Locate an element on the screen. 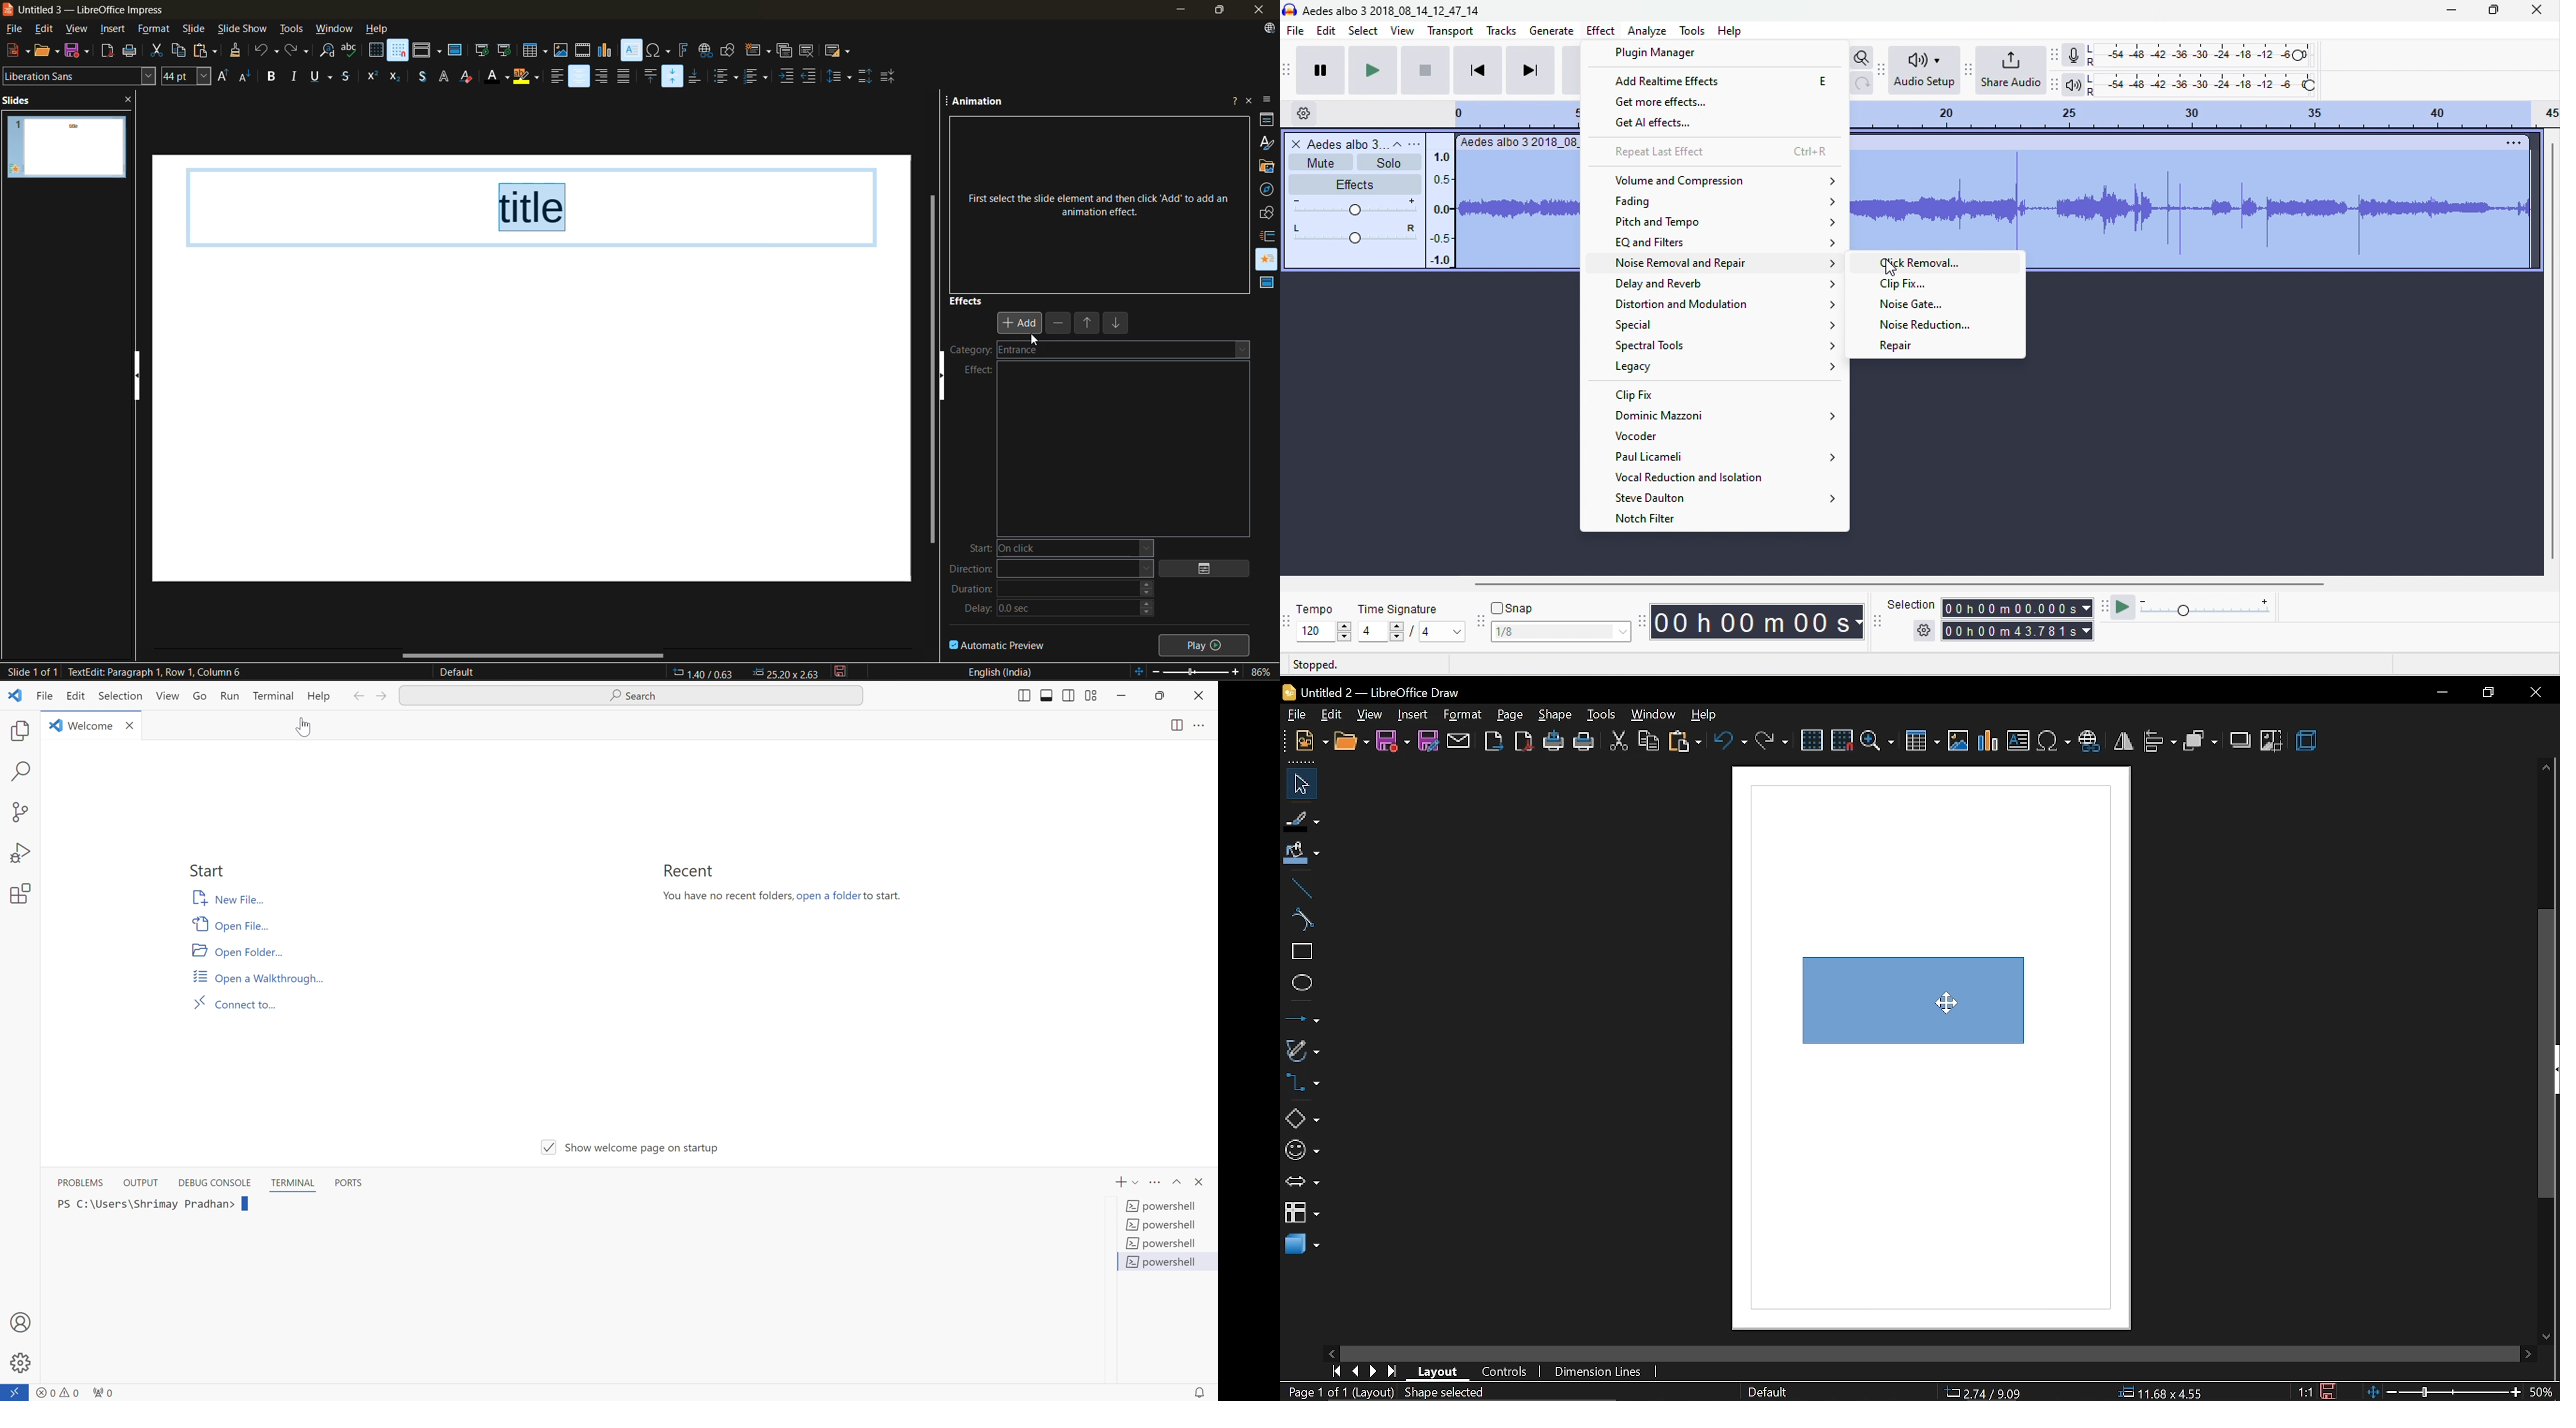 This screenshot has width=2576, height=1428. layout is located at coordinates (1438, 1372).